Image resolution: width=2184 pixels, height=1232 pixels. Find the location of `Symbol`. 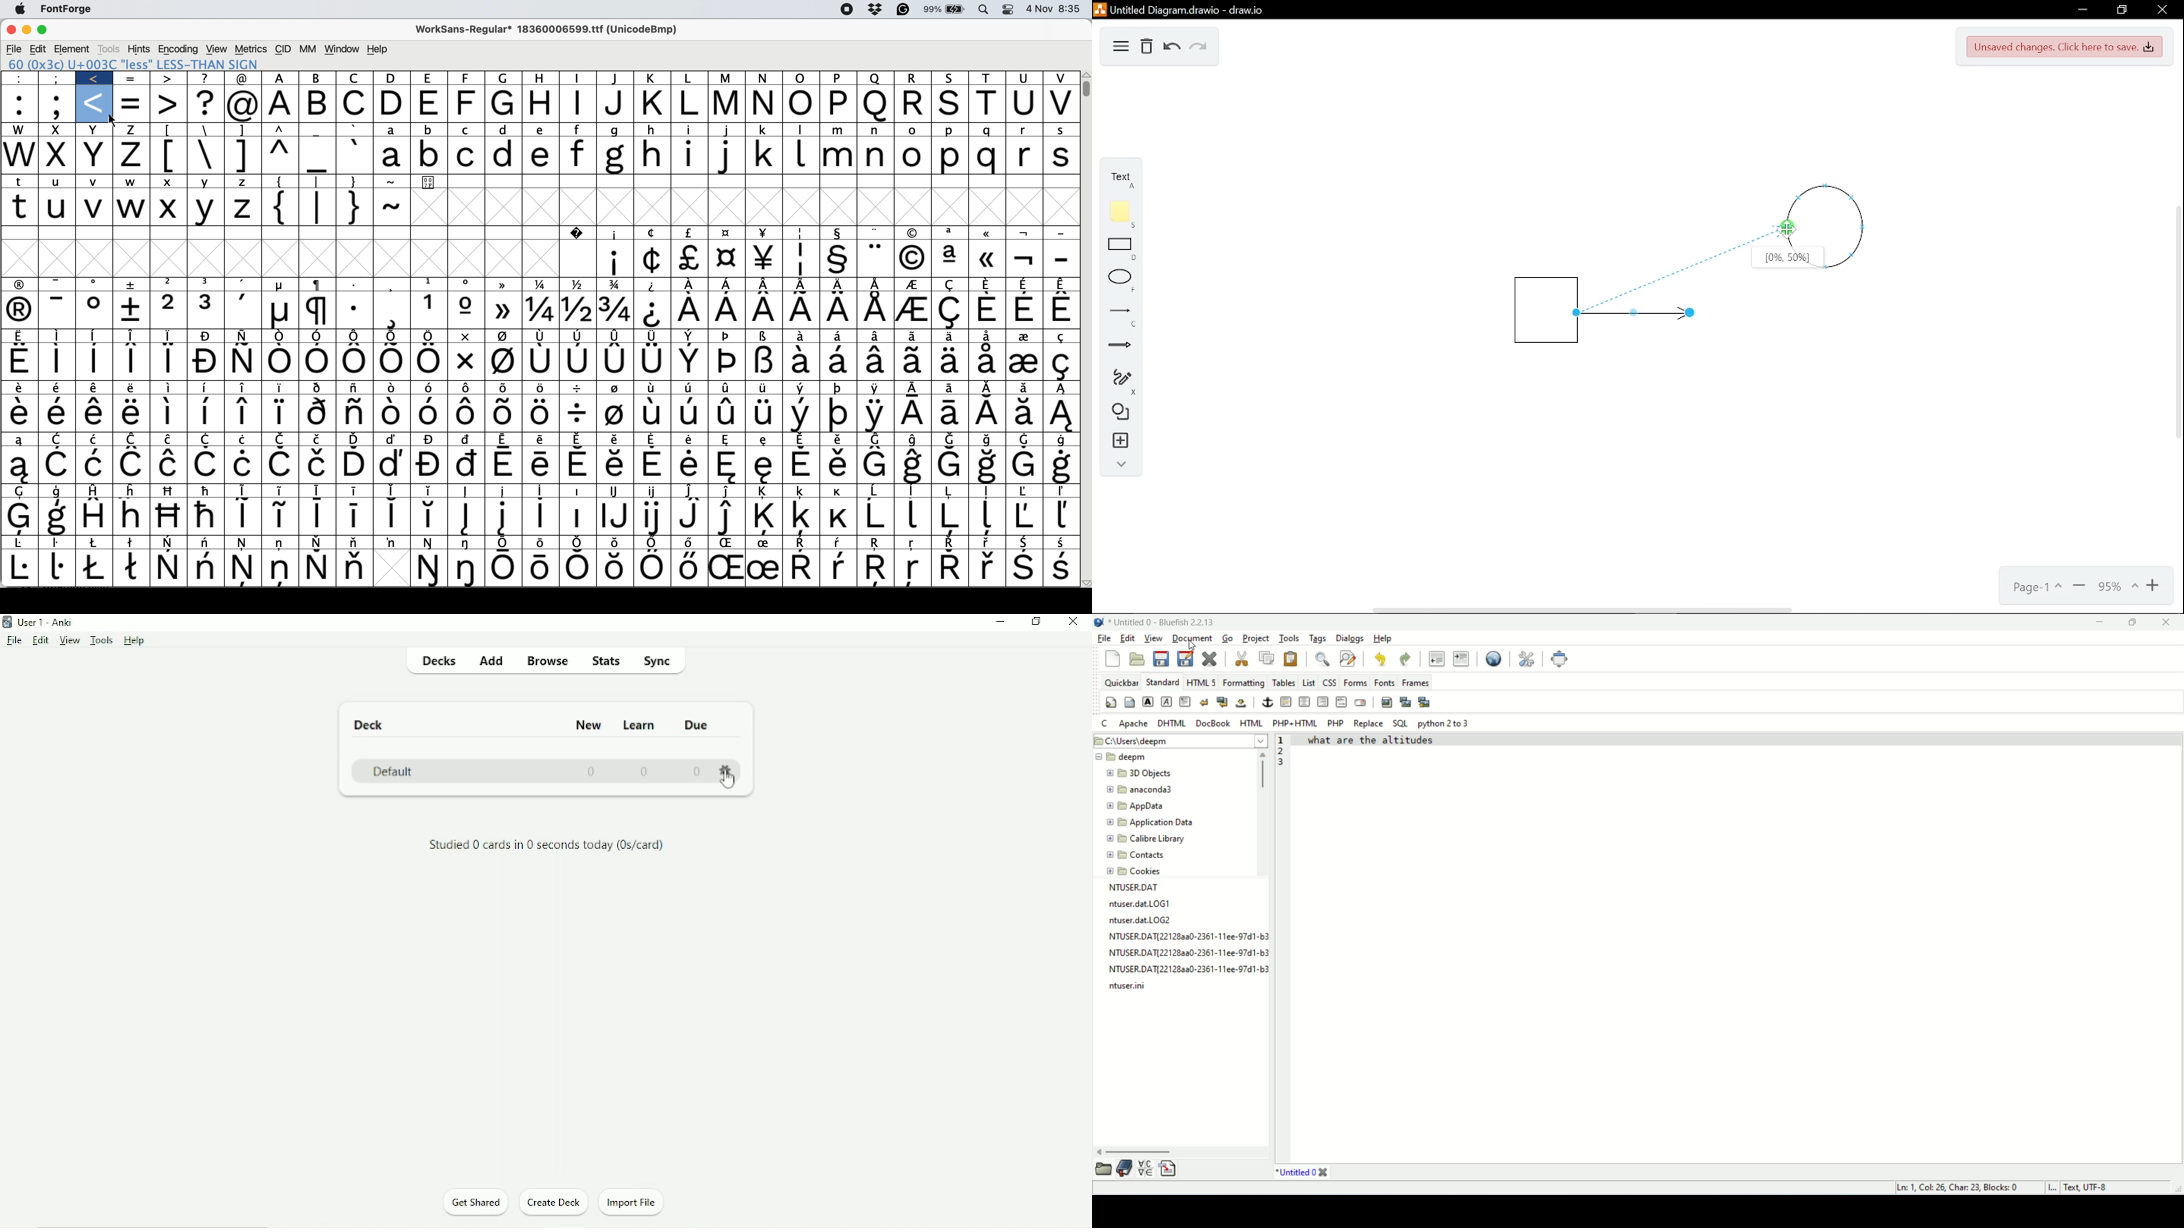

Symbol is located at coordinates (208, 363).